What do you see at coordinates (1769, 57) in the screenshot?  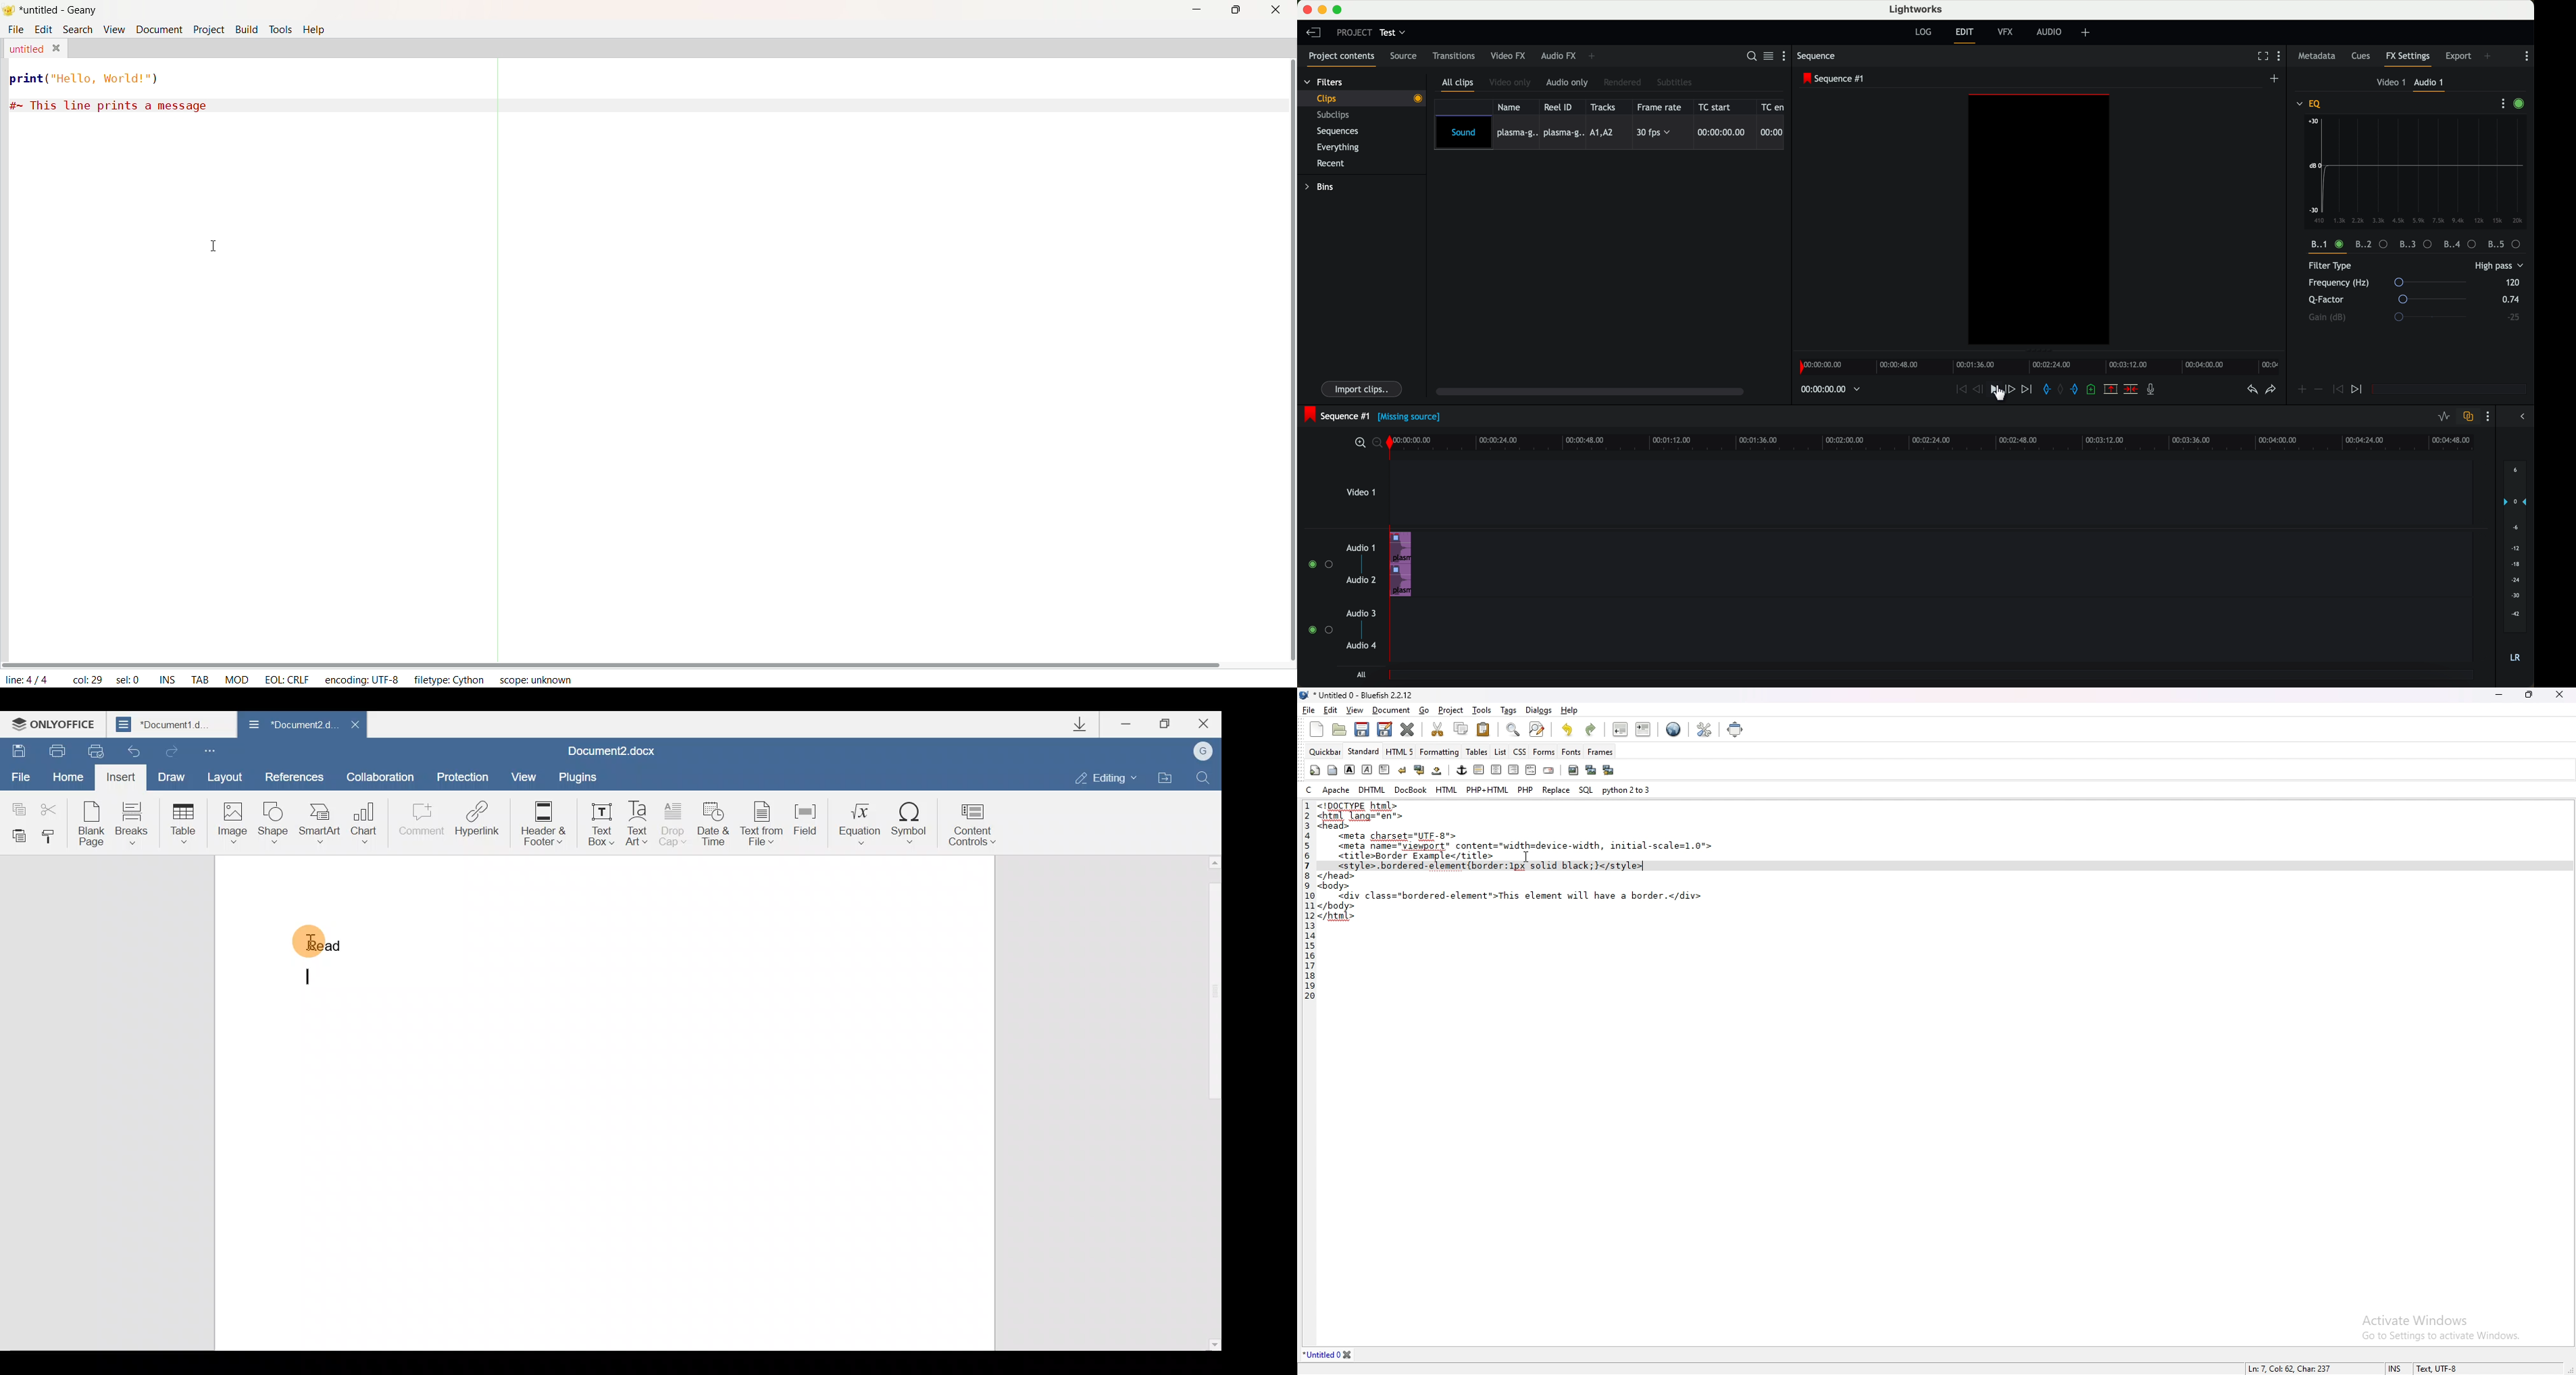 I see `toggle between list and toggle view` at bounding box center [1769, 57].